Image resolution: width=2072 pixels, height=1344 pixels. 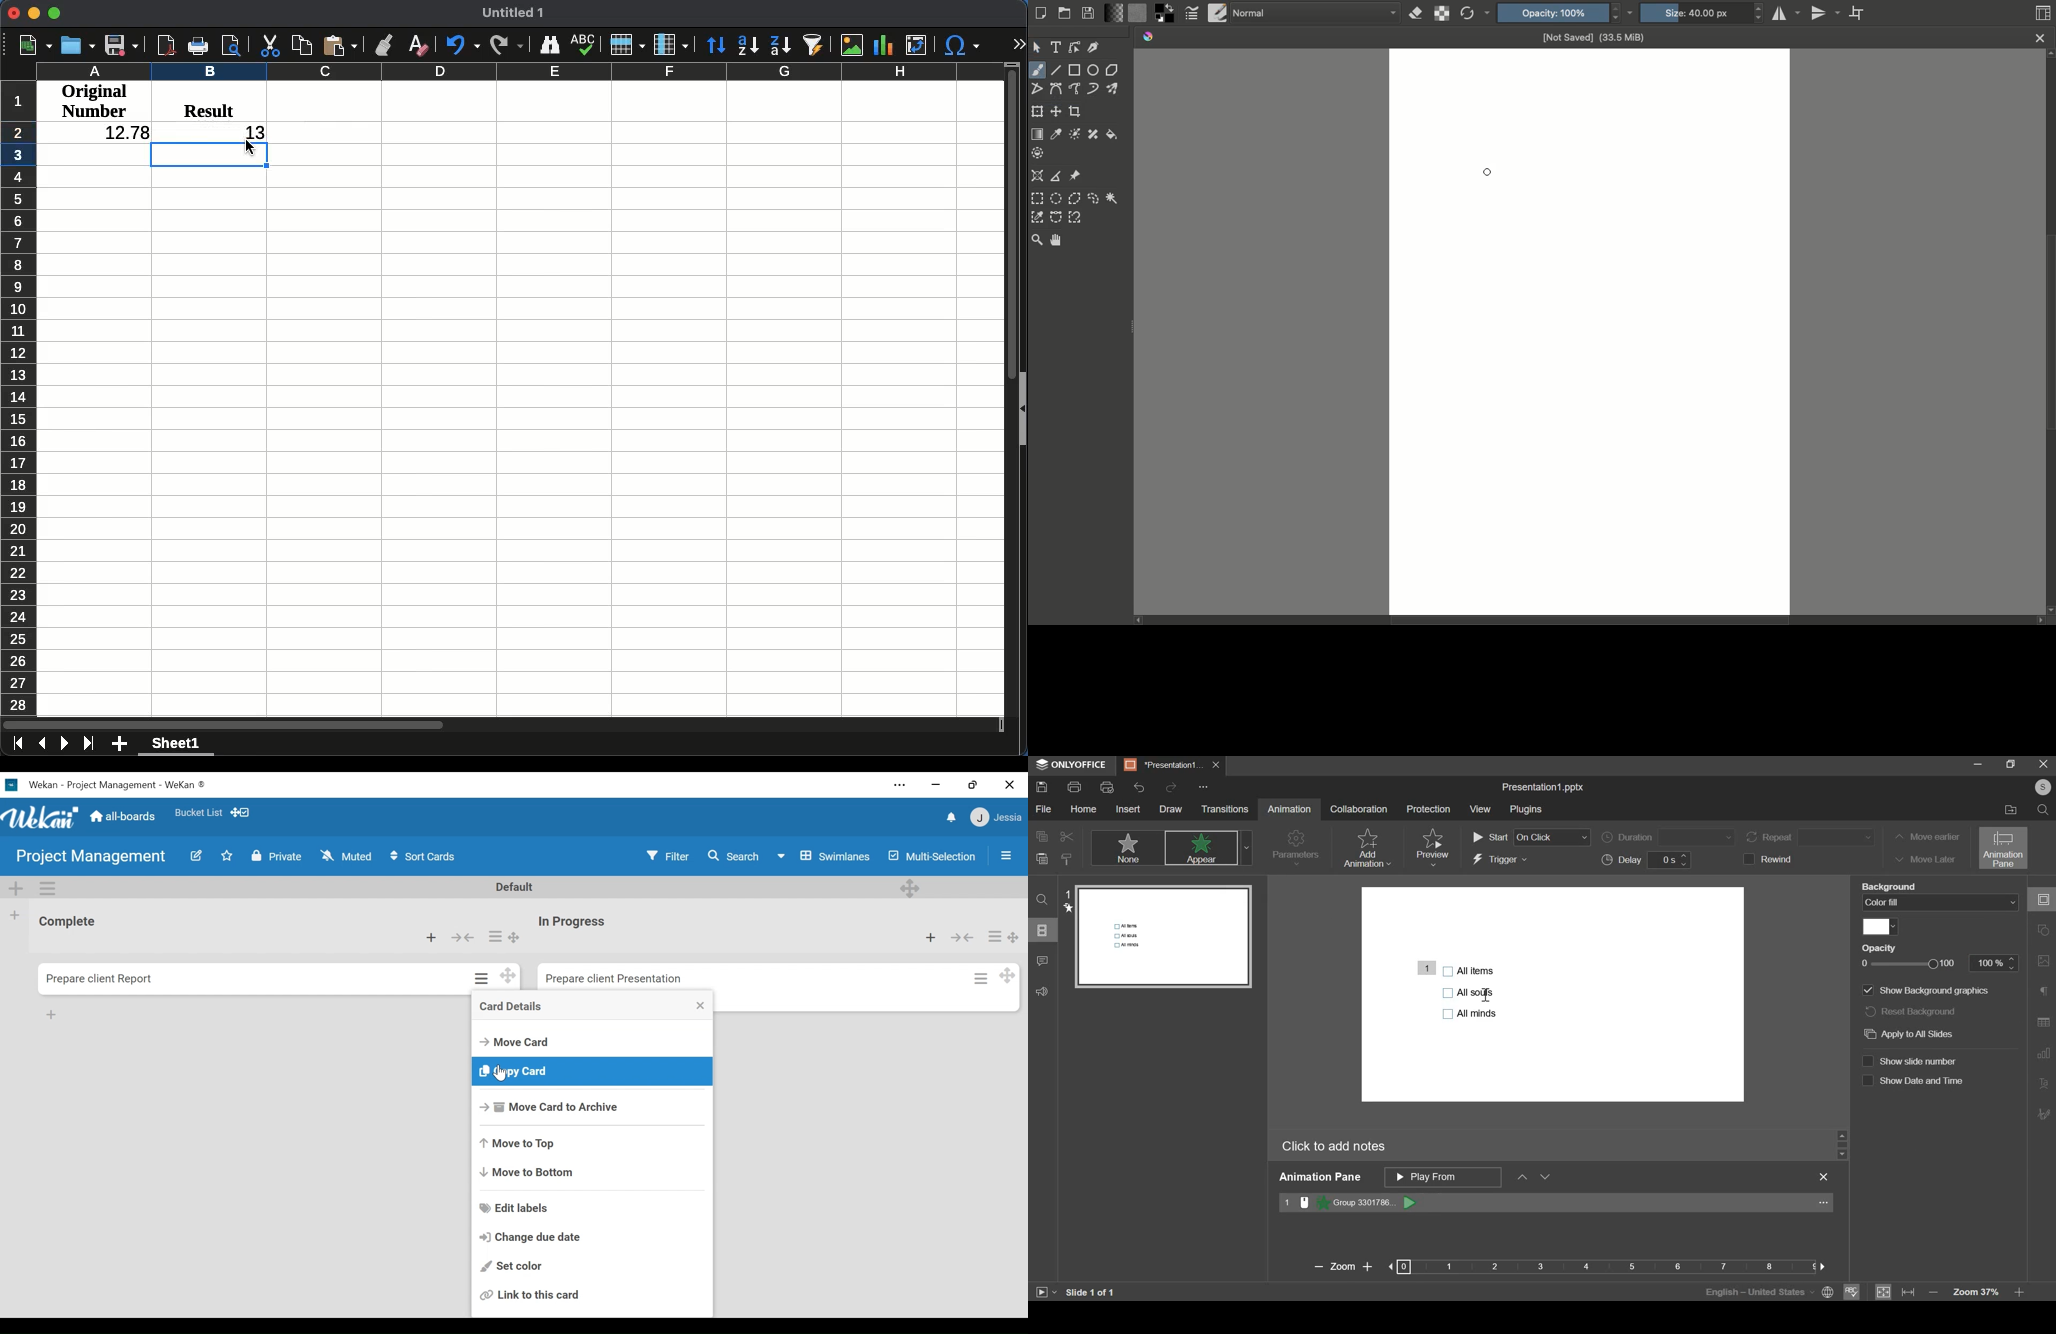 What do you see at coordinates (1568, 13) in the screenshot?
I see `Opacity` at bounding box center [1568, 13].